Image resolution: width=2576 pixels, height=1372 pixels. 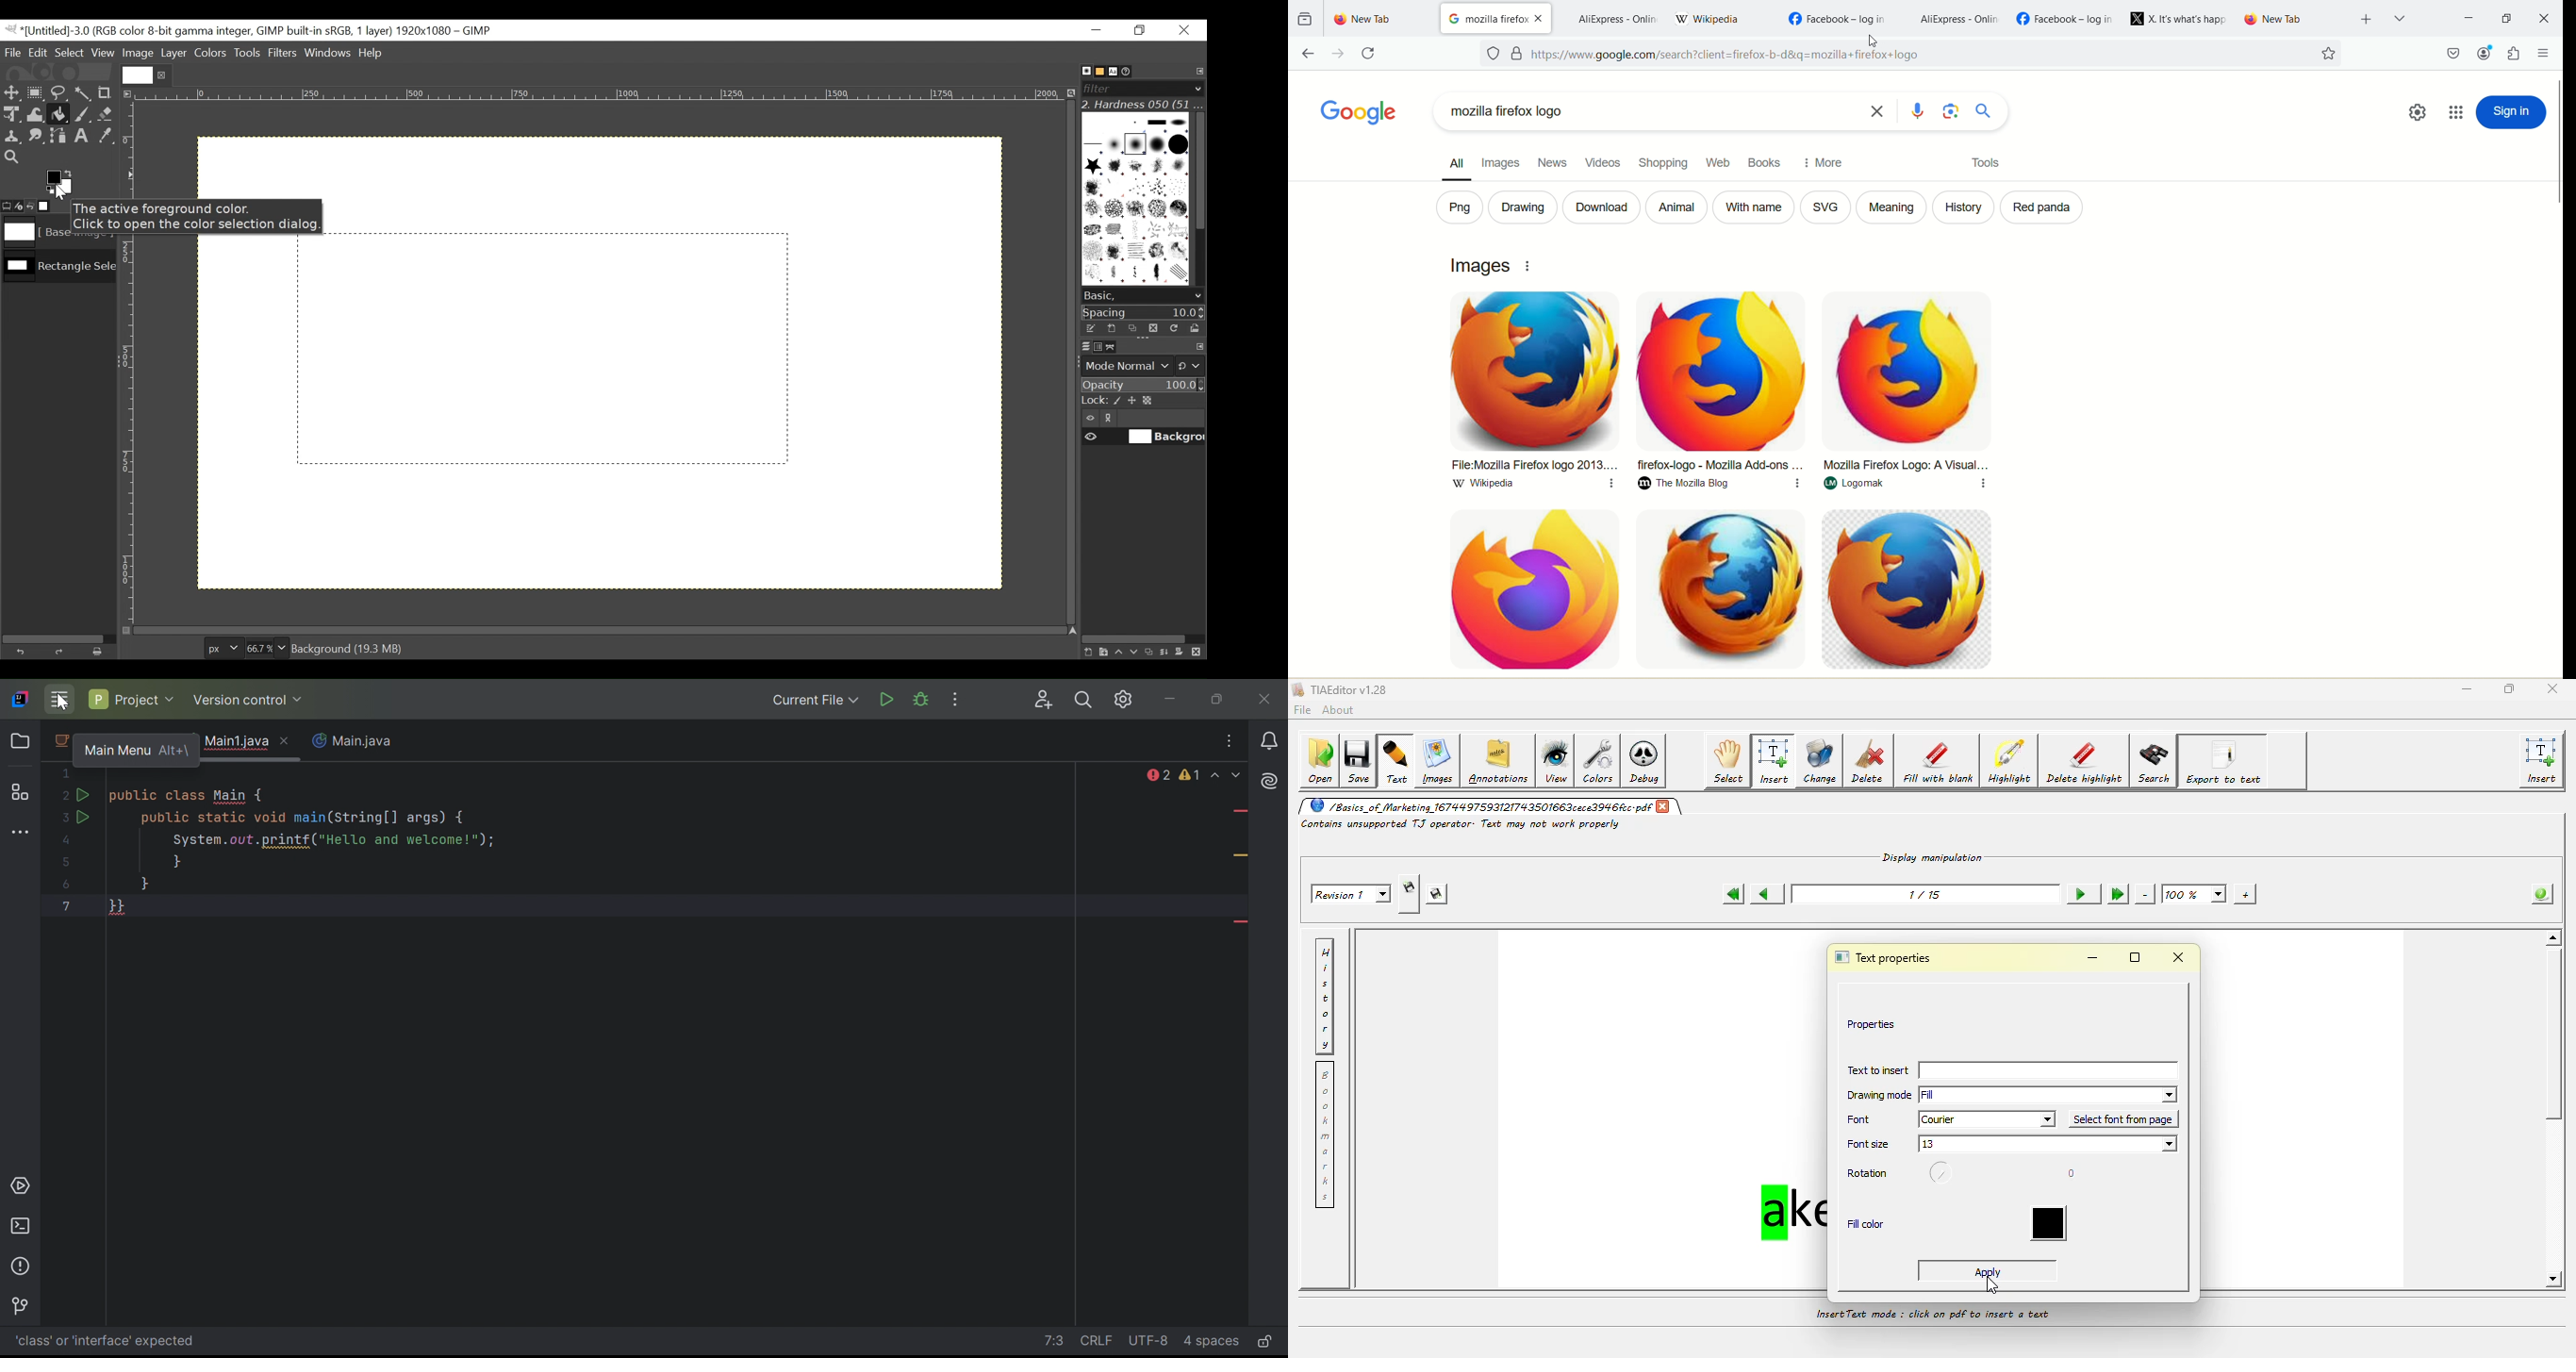 What do you see at coordinates (329, 54) in the screenshot?
I see `Windows` at bounding box center [329, 54].